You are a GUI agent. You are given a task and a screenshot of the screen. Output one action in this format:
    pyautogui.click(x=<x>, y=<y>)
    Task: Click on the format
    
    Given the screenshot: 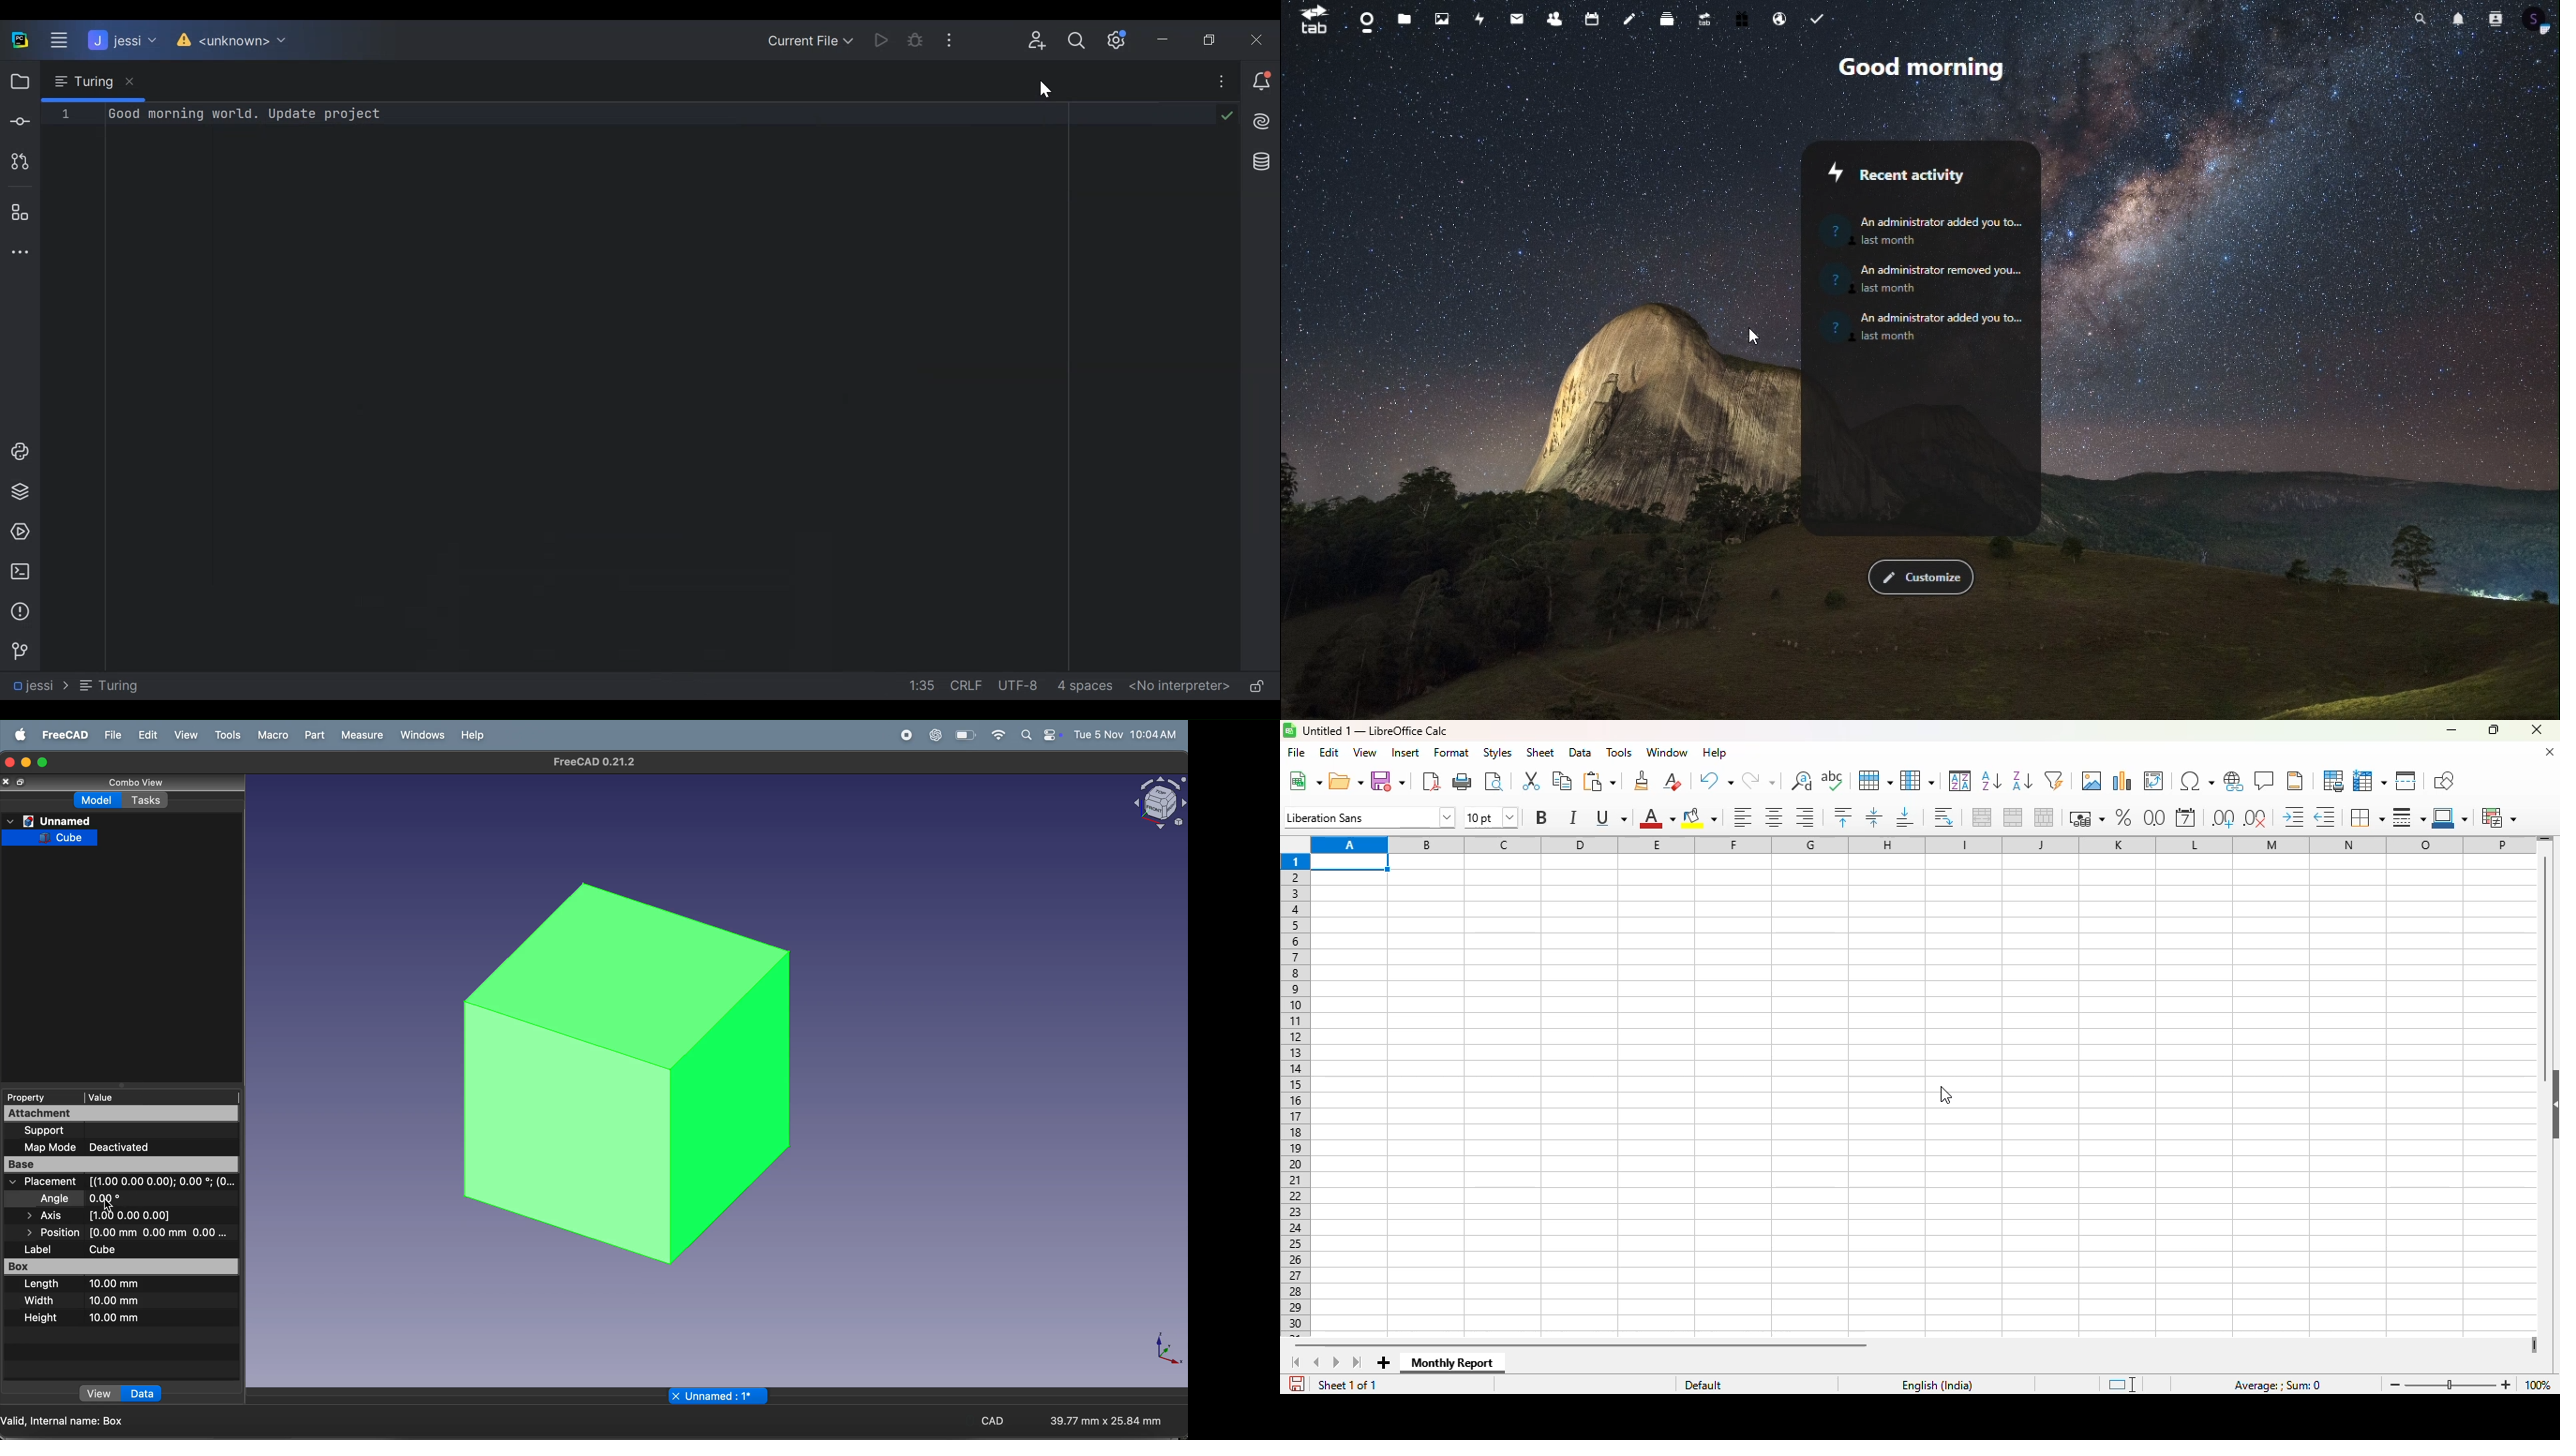 What is the action you would take?
    pyautogui.click(x=1451, y=753)
    